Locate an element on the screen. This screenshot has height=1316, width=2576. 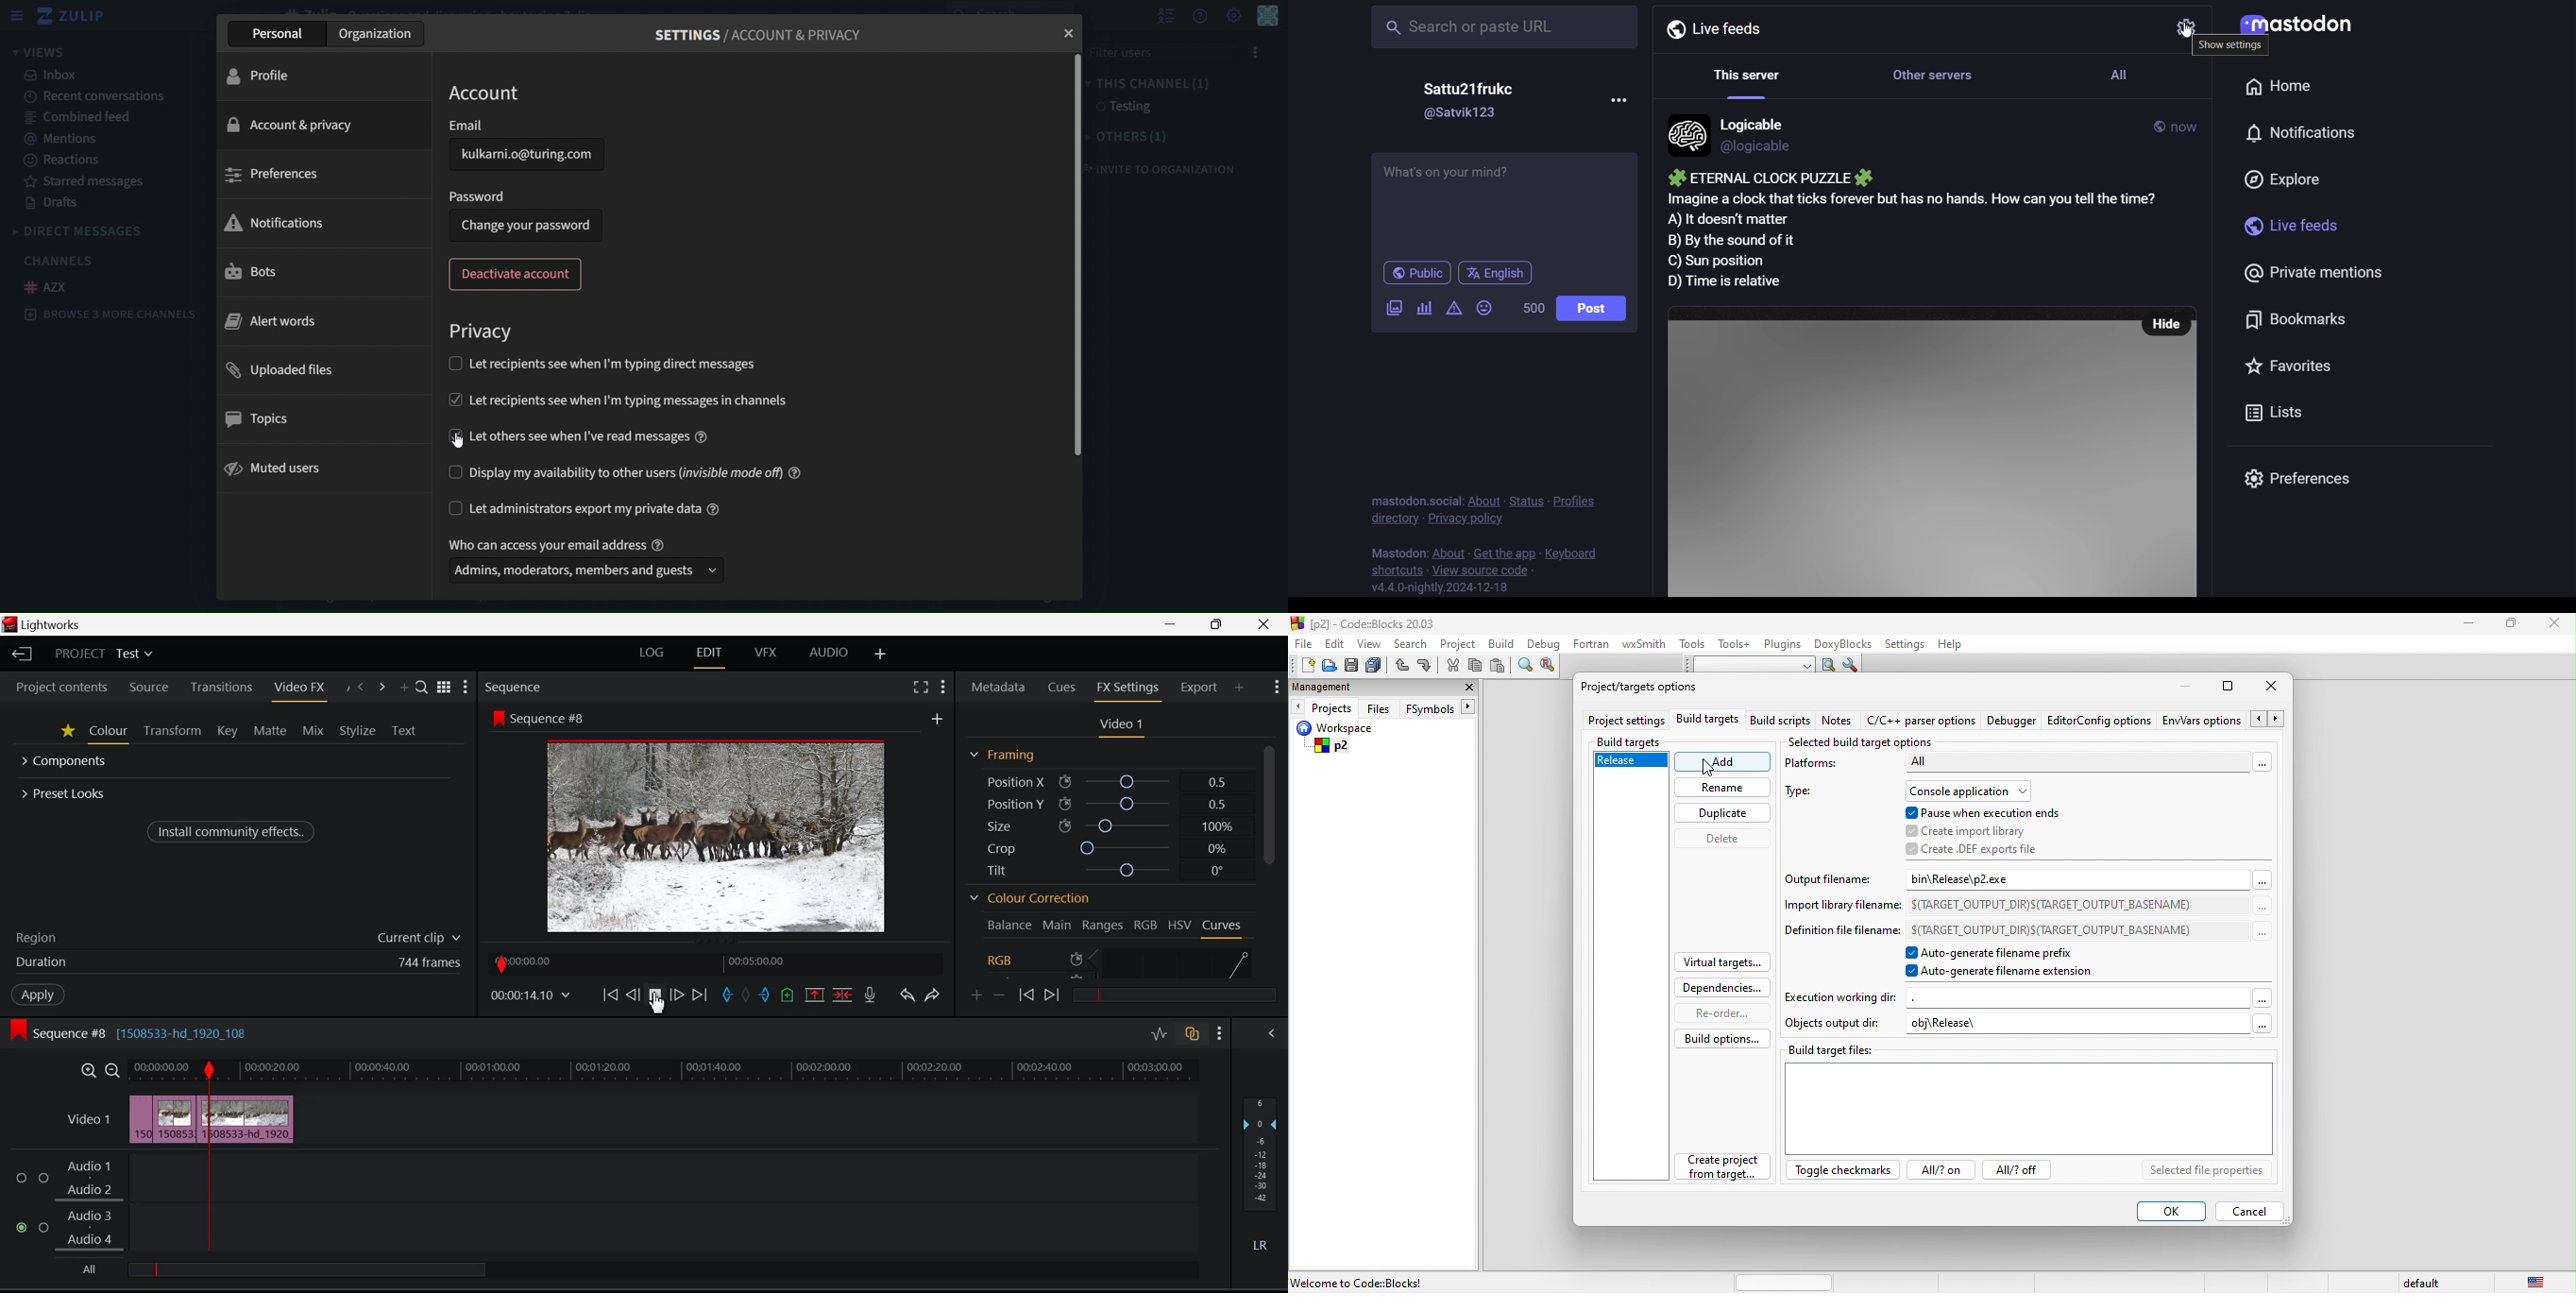
lert words is located at coordinates (272, 323).